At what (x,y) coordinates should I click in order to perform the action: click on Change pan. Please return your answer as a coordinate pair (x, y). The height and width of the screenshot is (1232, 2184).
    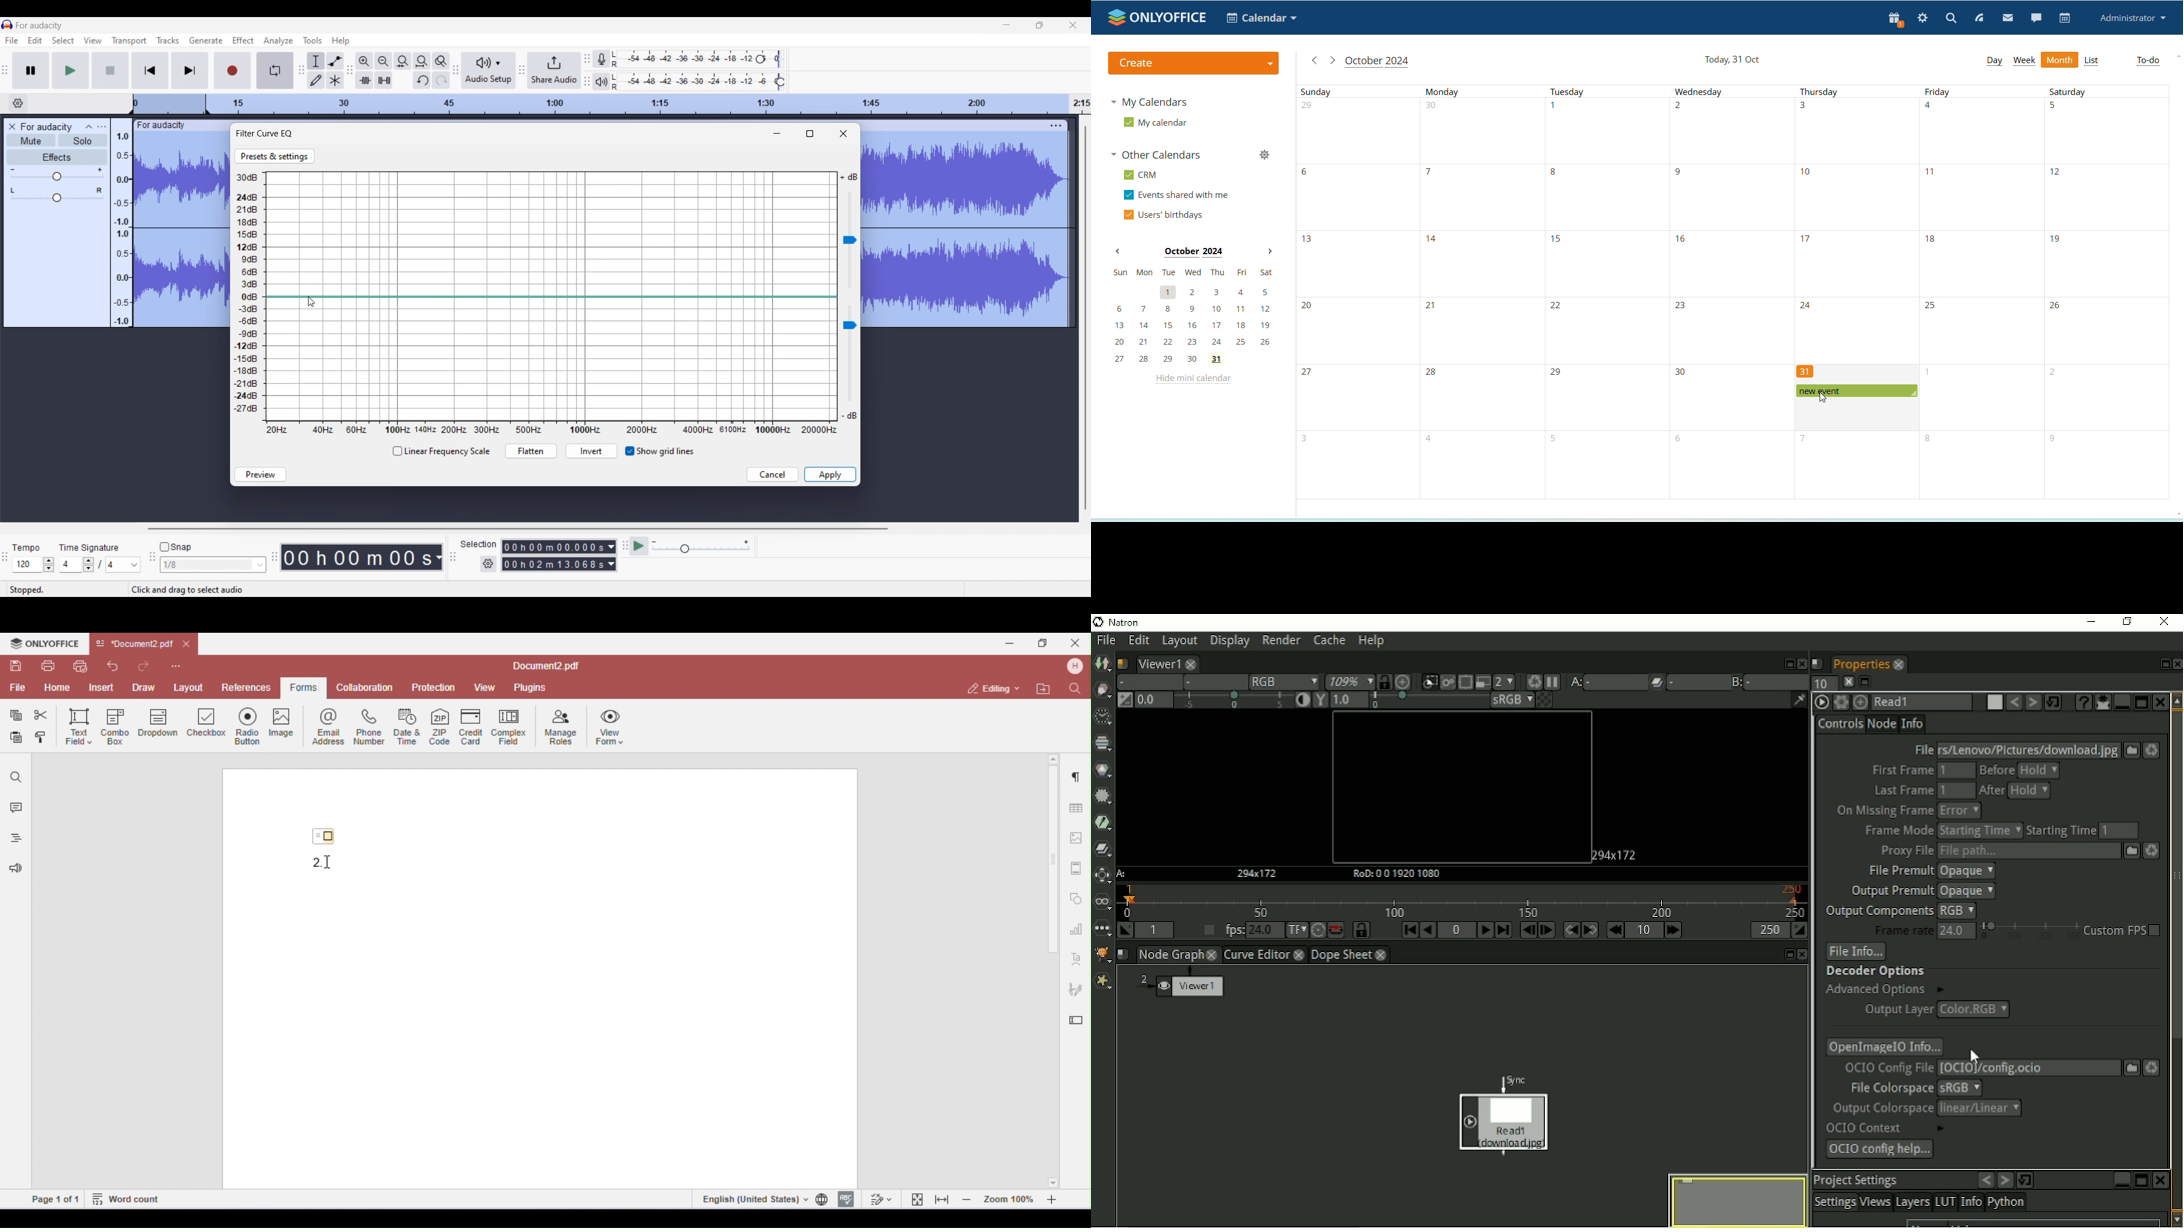
    Looking at the image, I should click on (57, 198).